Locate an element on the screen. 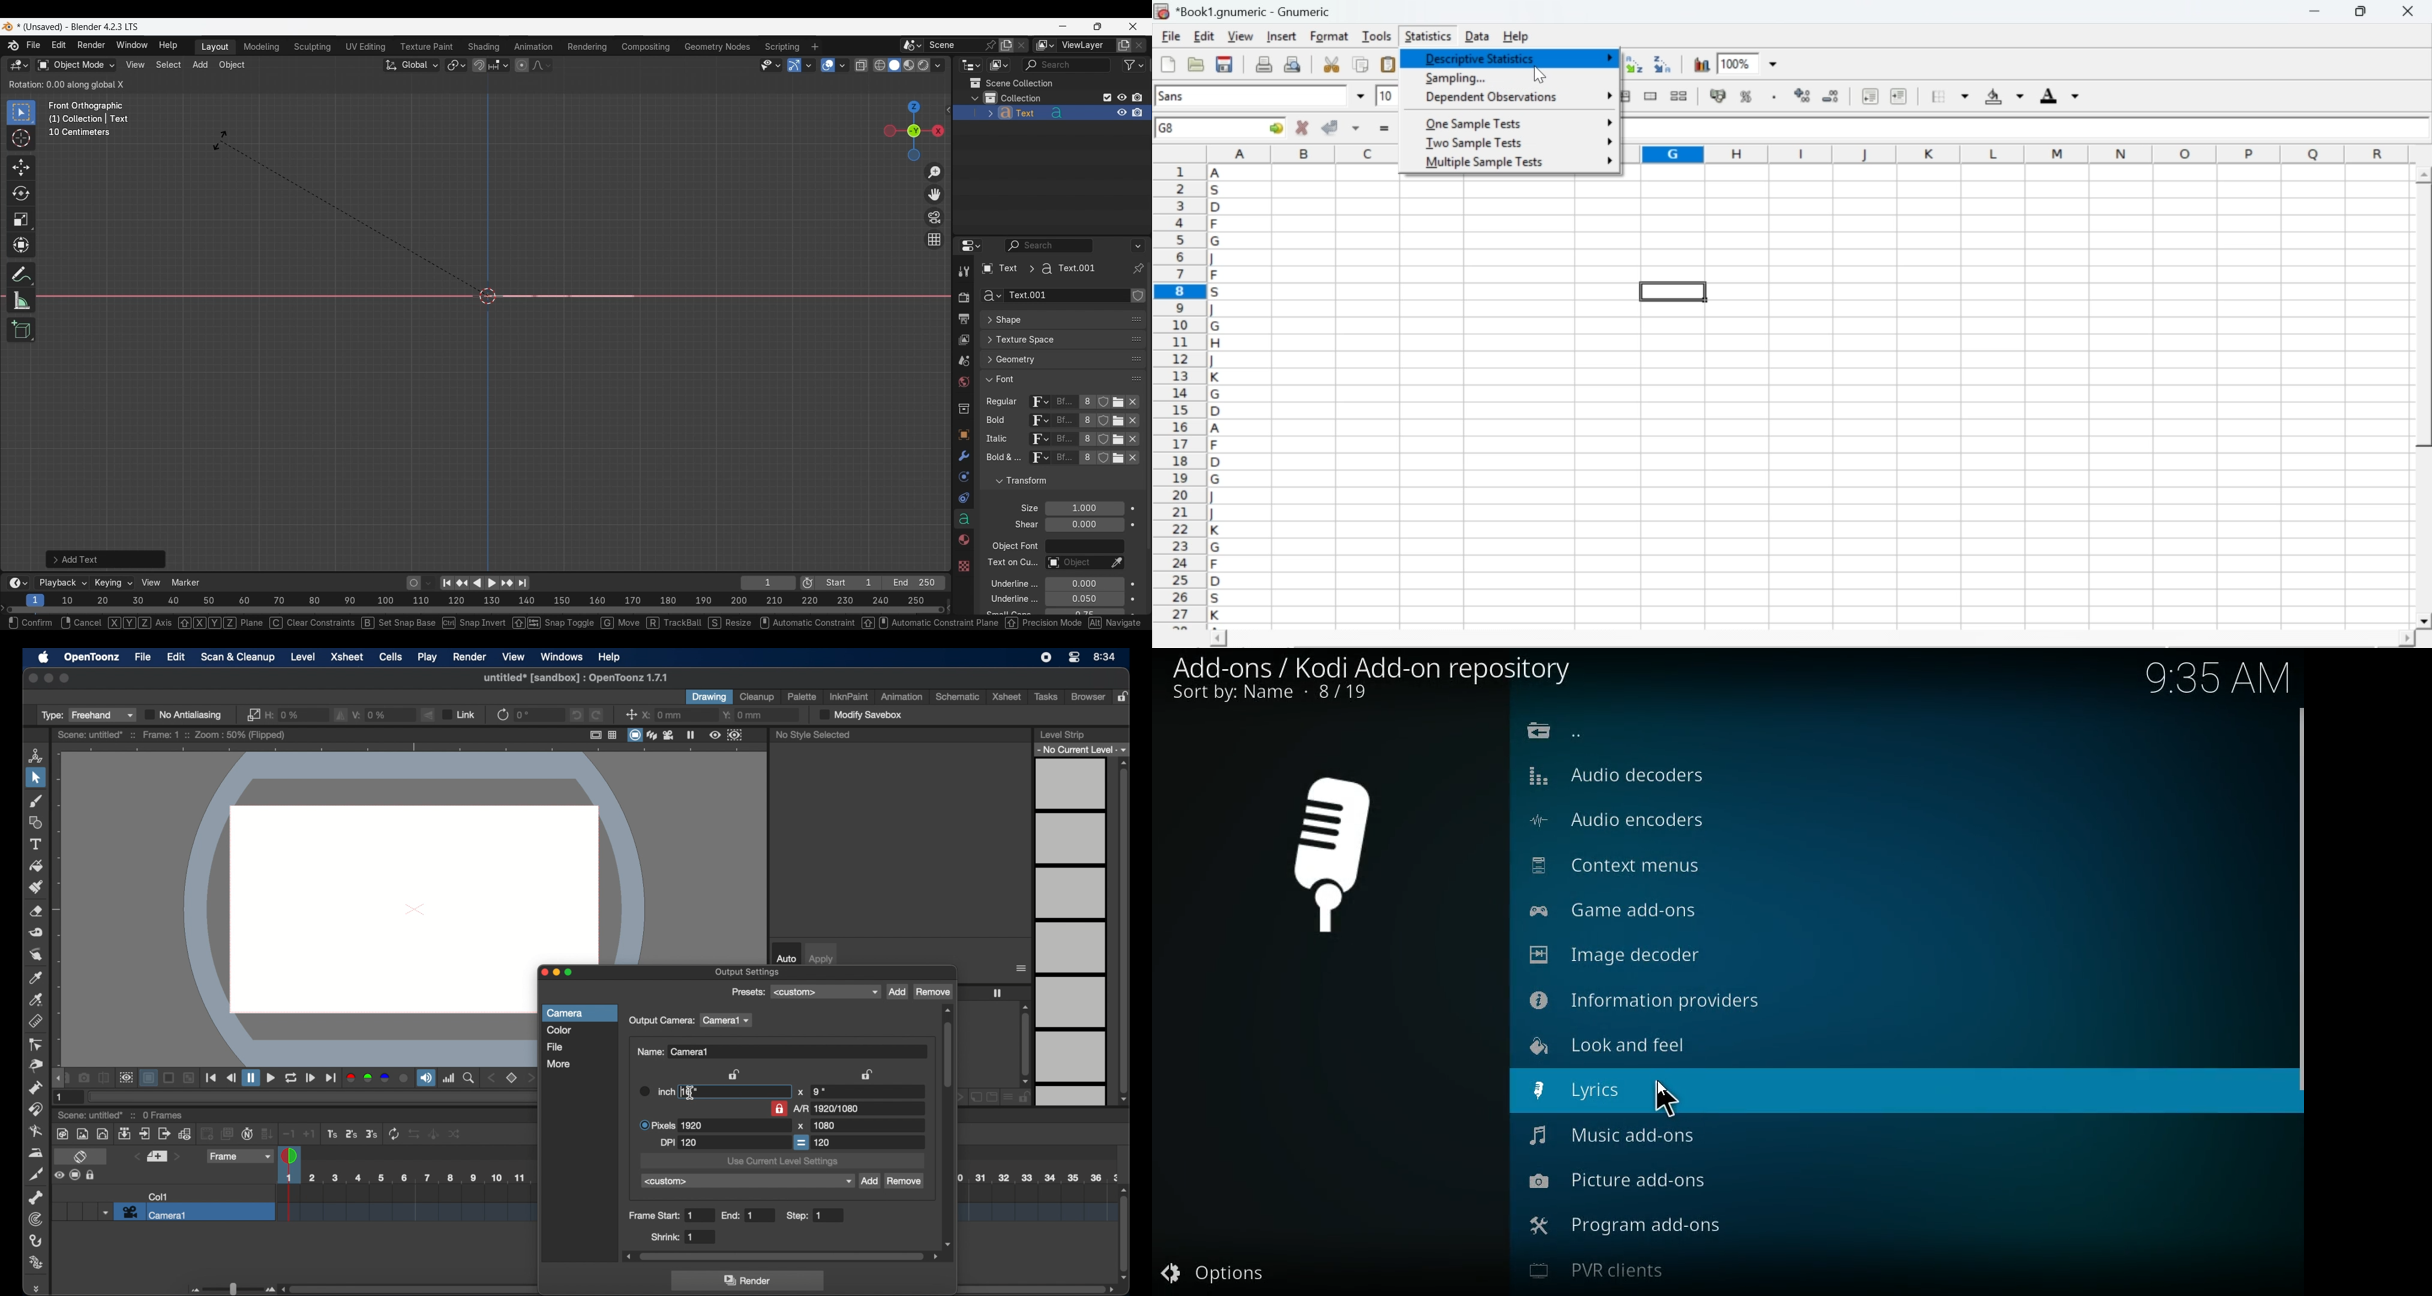 This screenshot has height=1316, width=2436. camera 1 is located at coordinates (194, 1212).